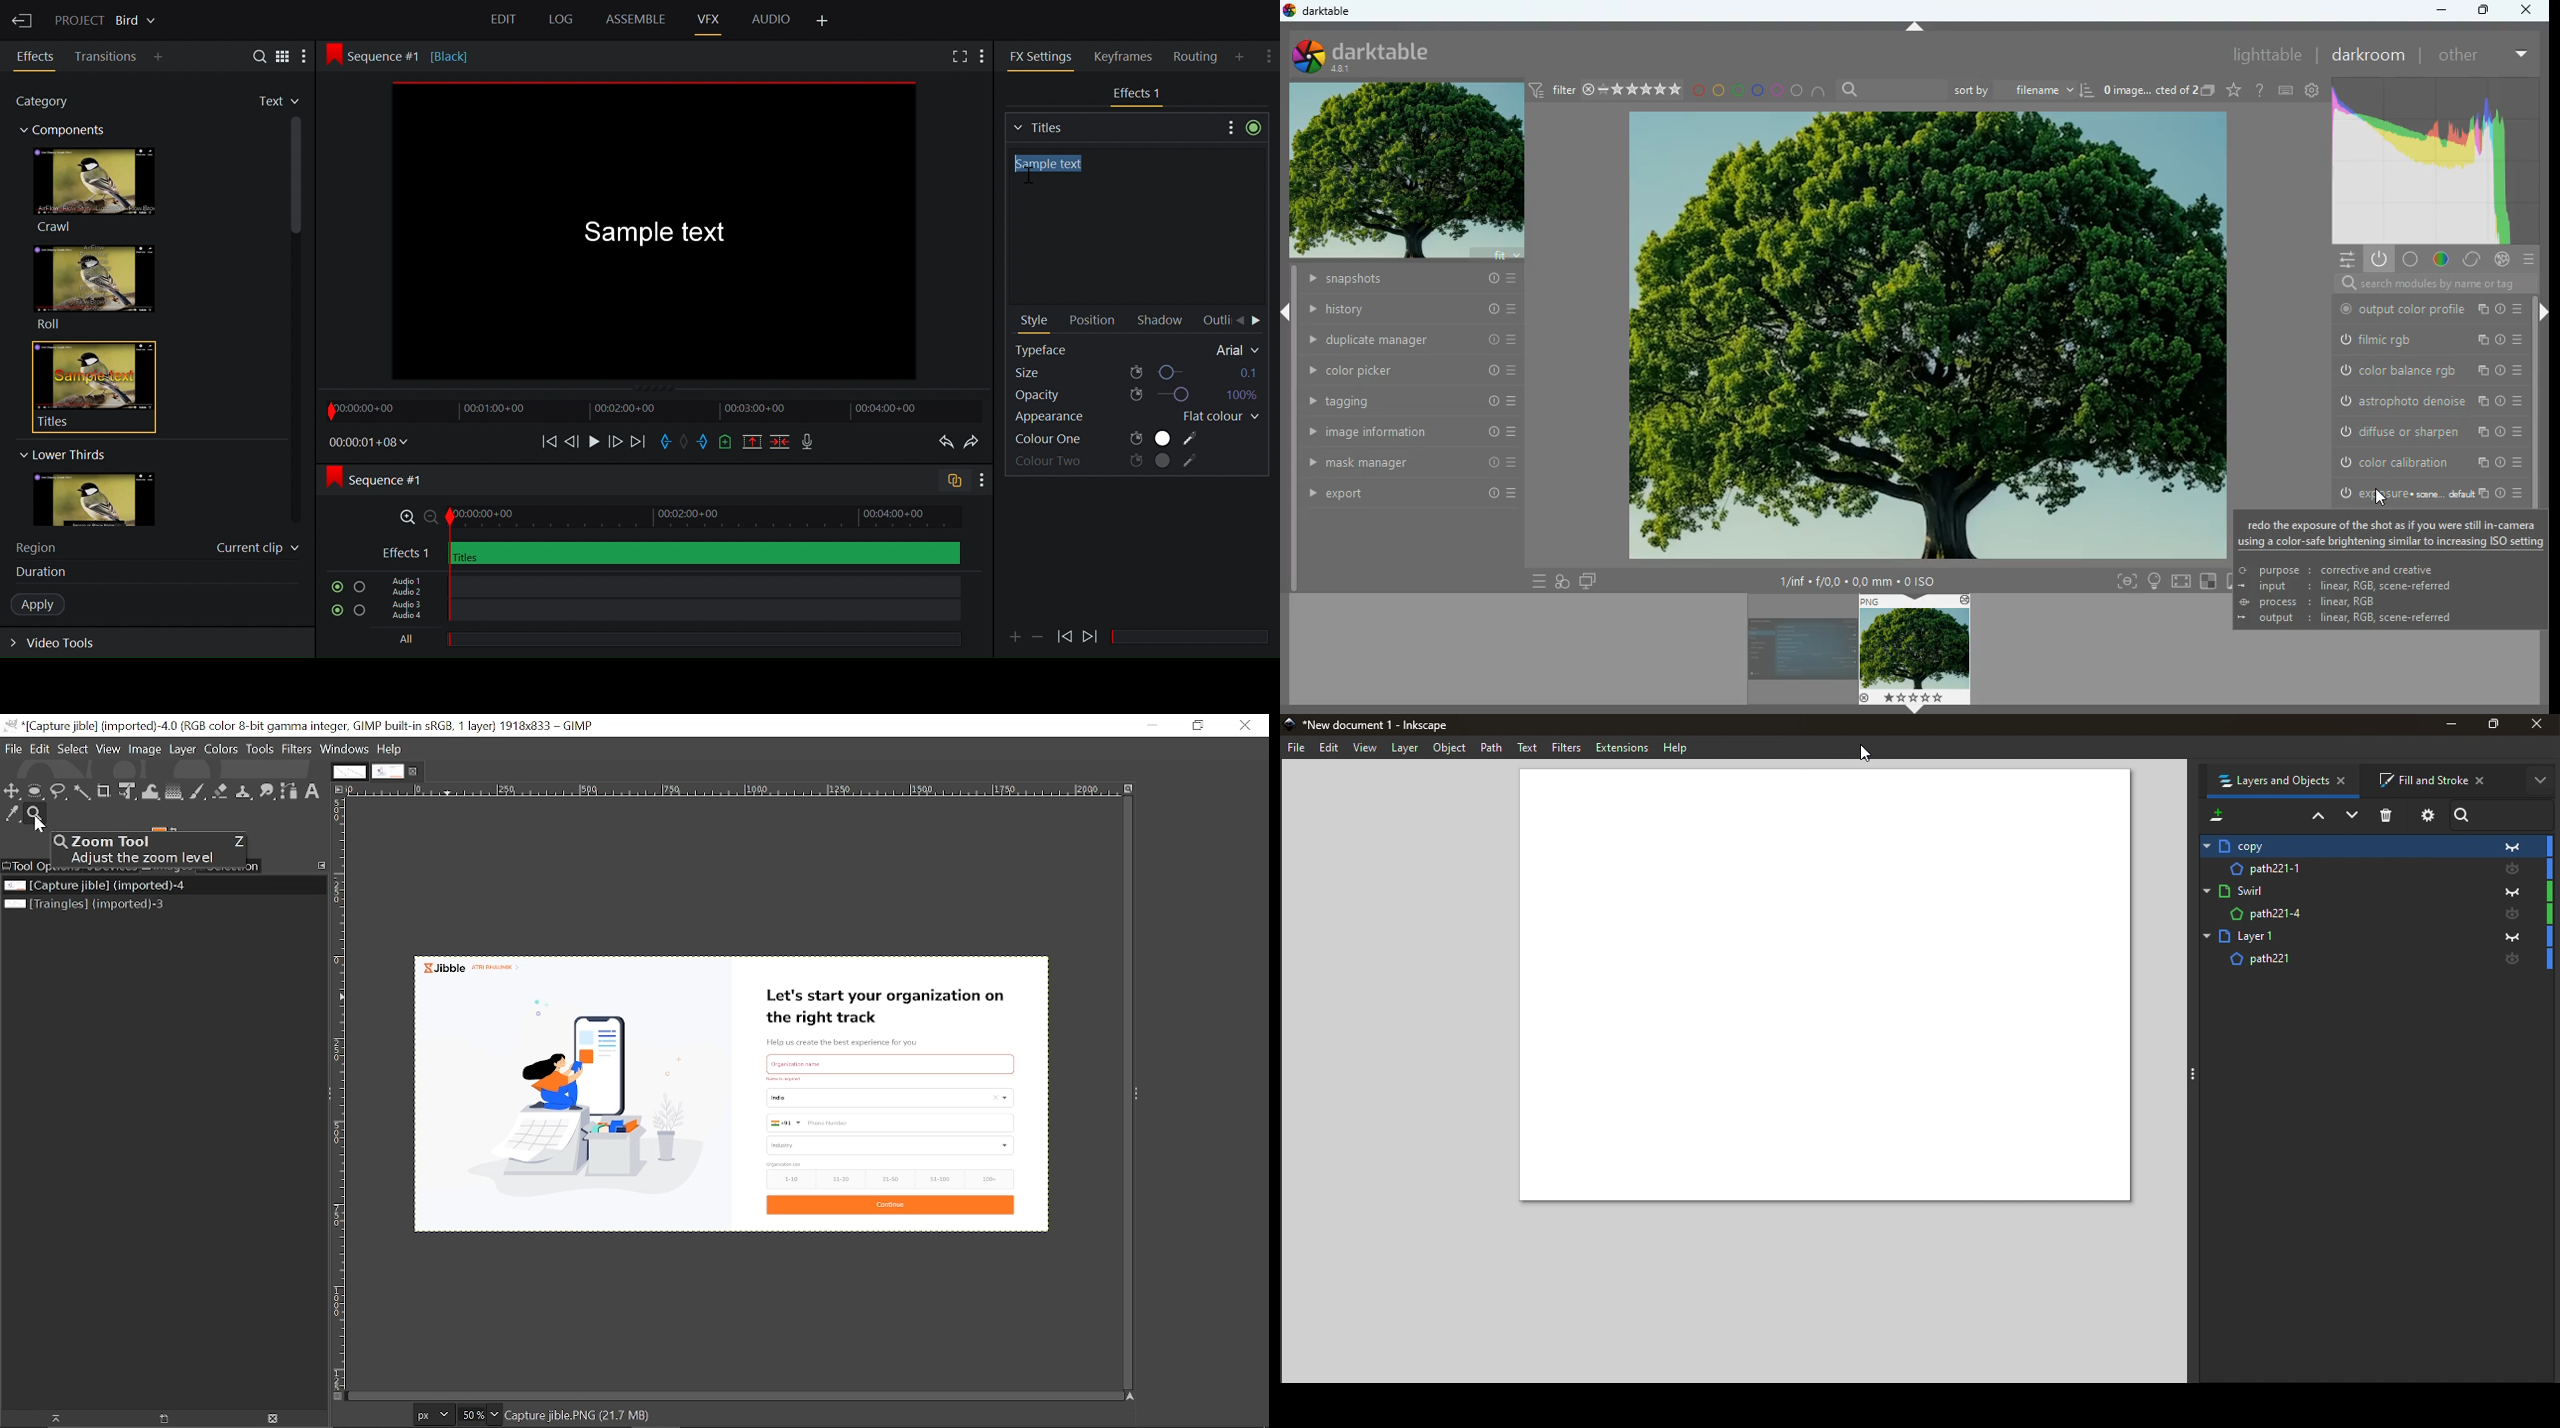  I want to click on Layer, so click(2344, 915).